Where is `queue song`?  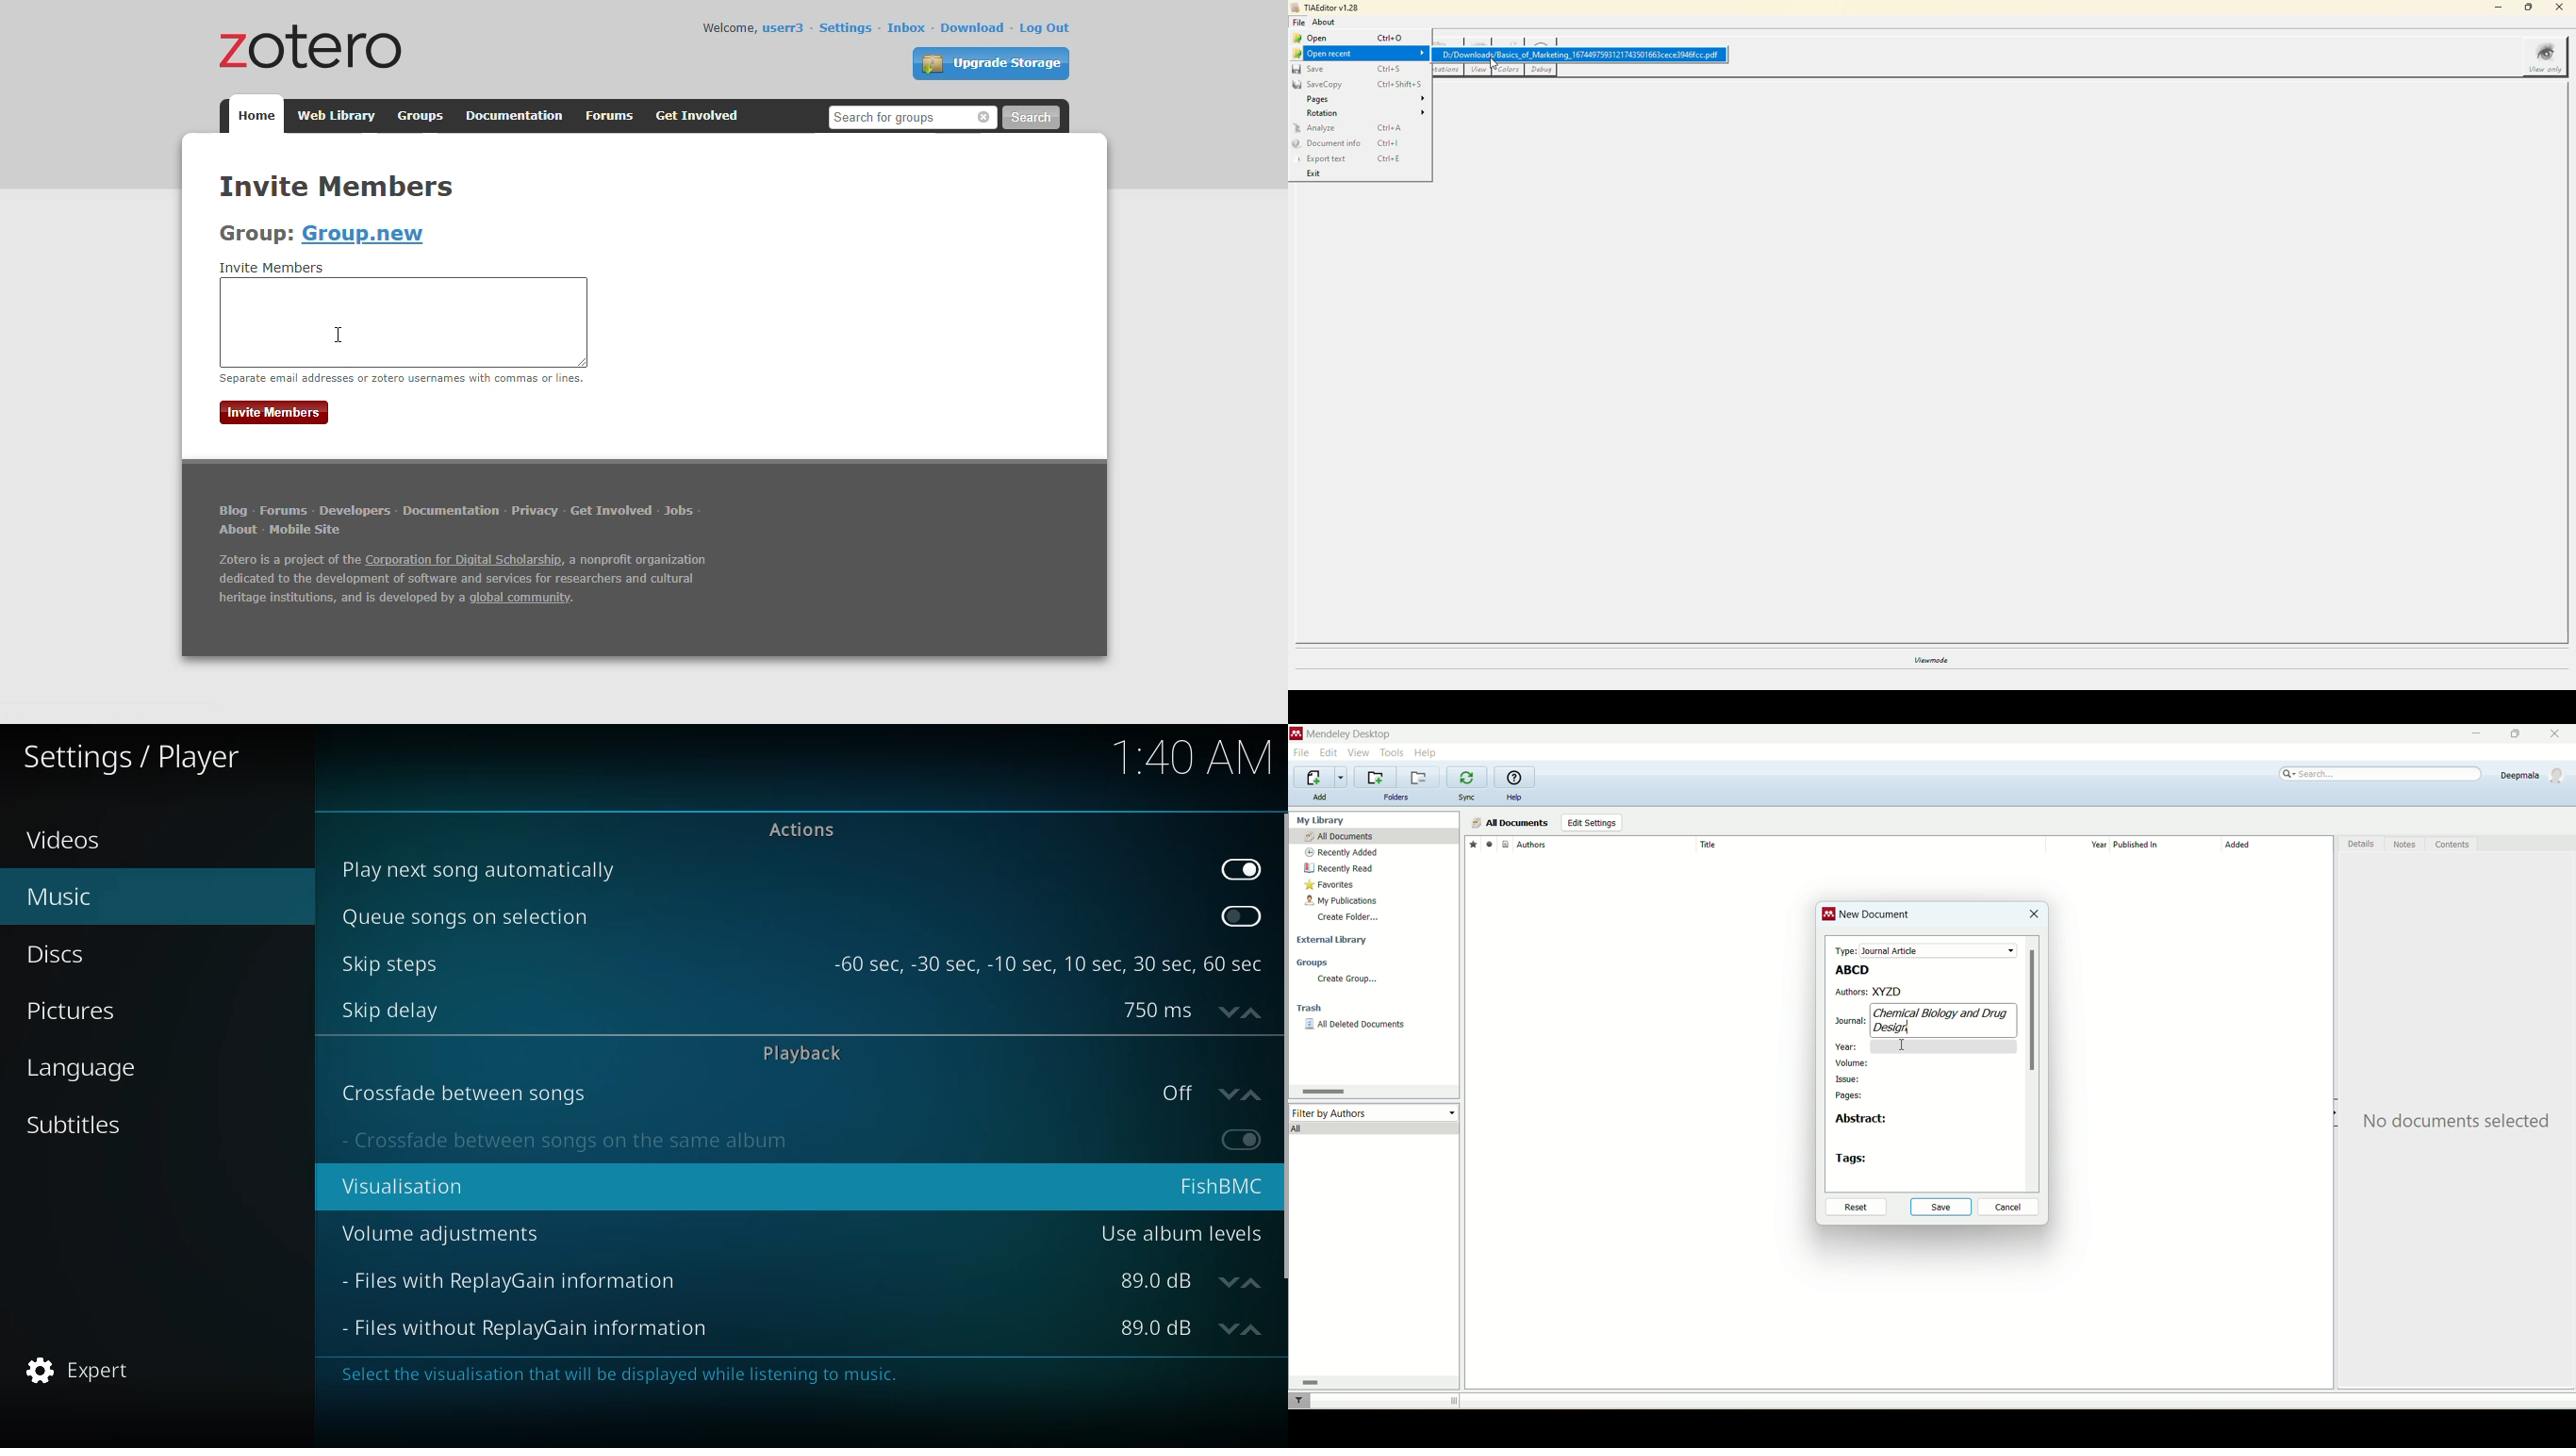 queue song is located at coordinates (463, 917).